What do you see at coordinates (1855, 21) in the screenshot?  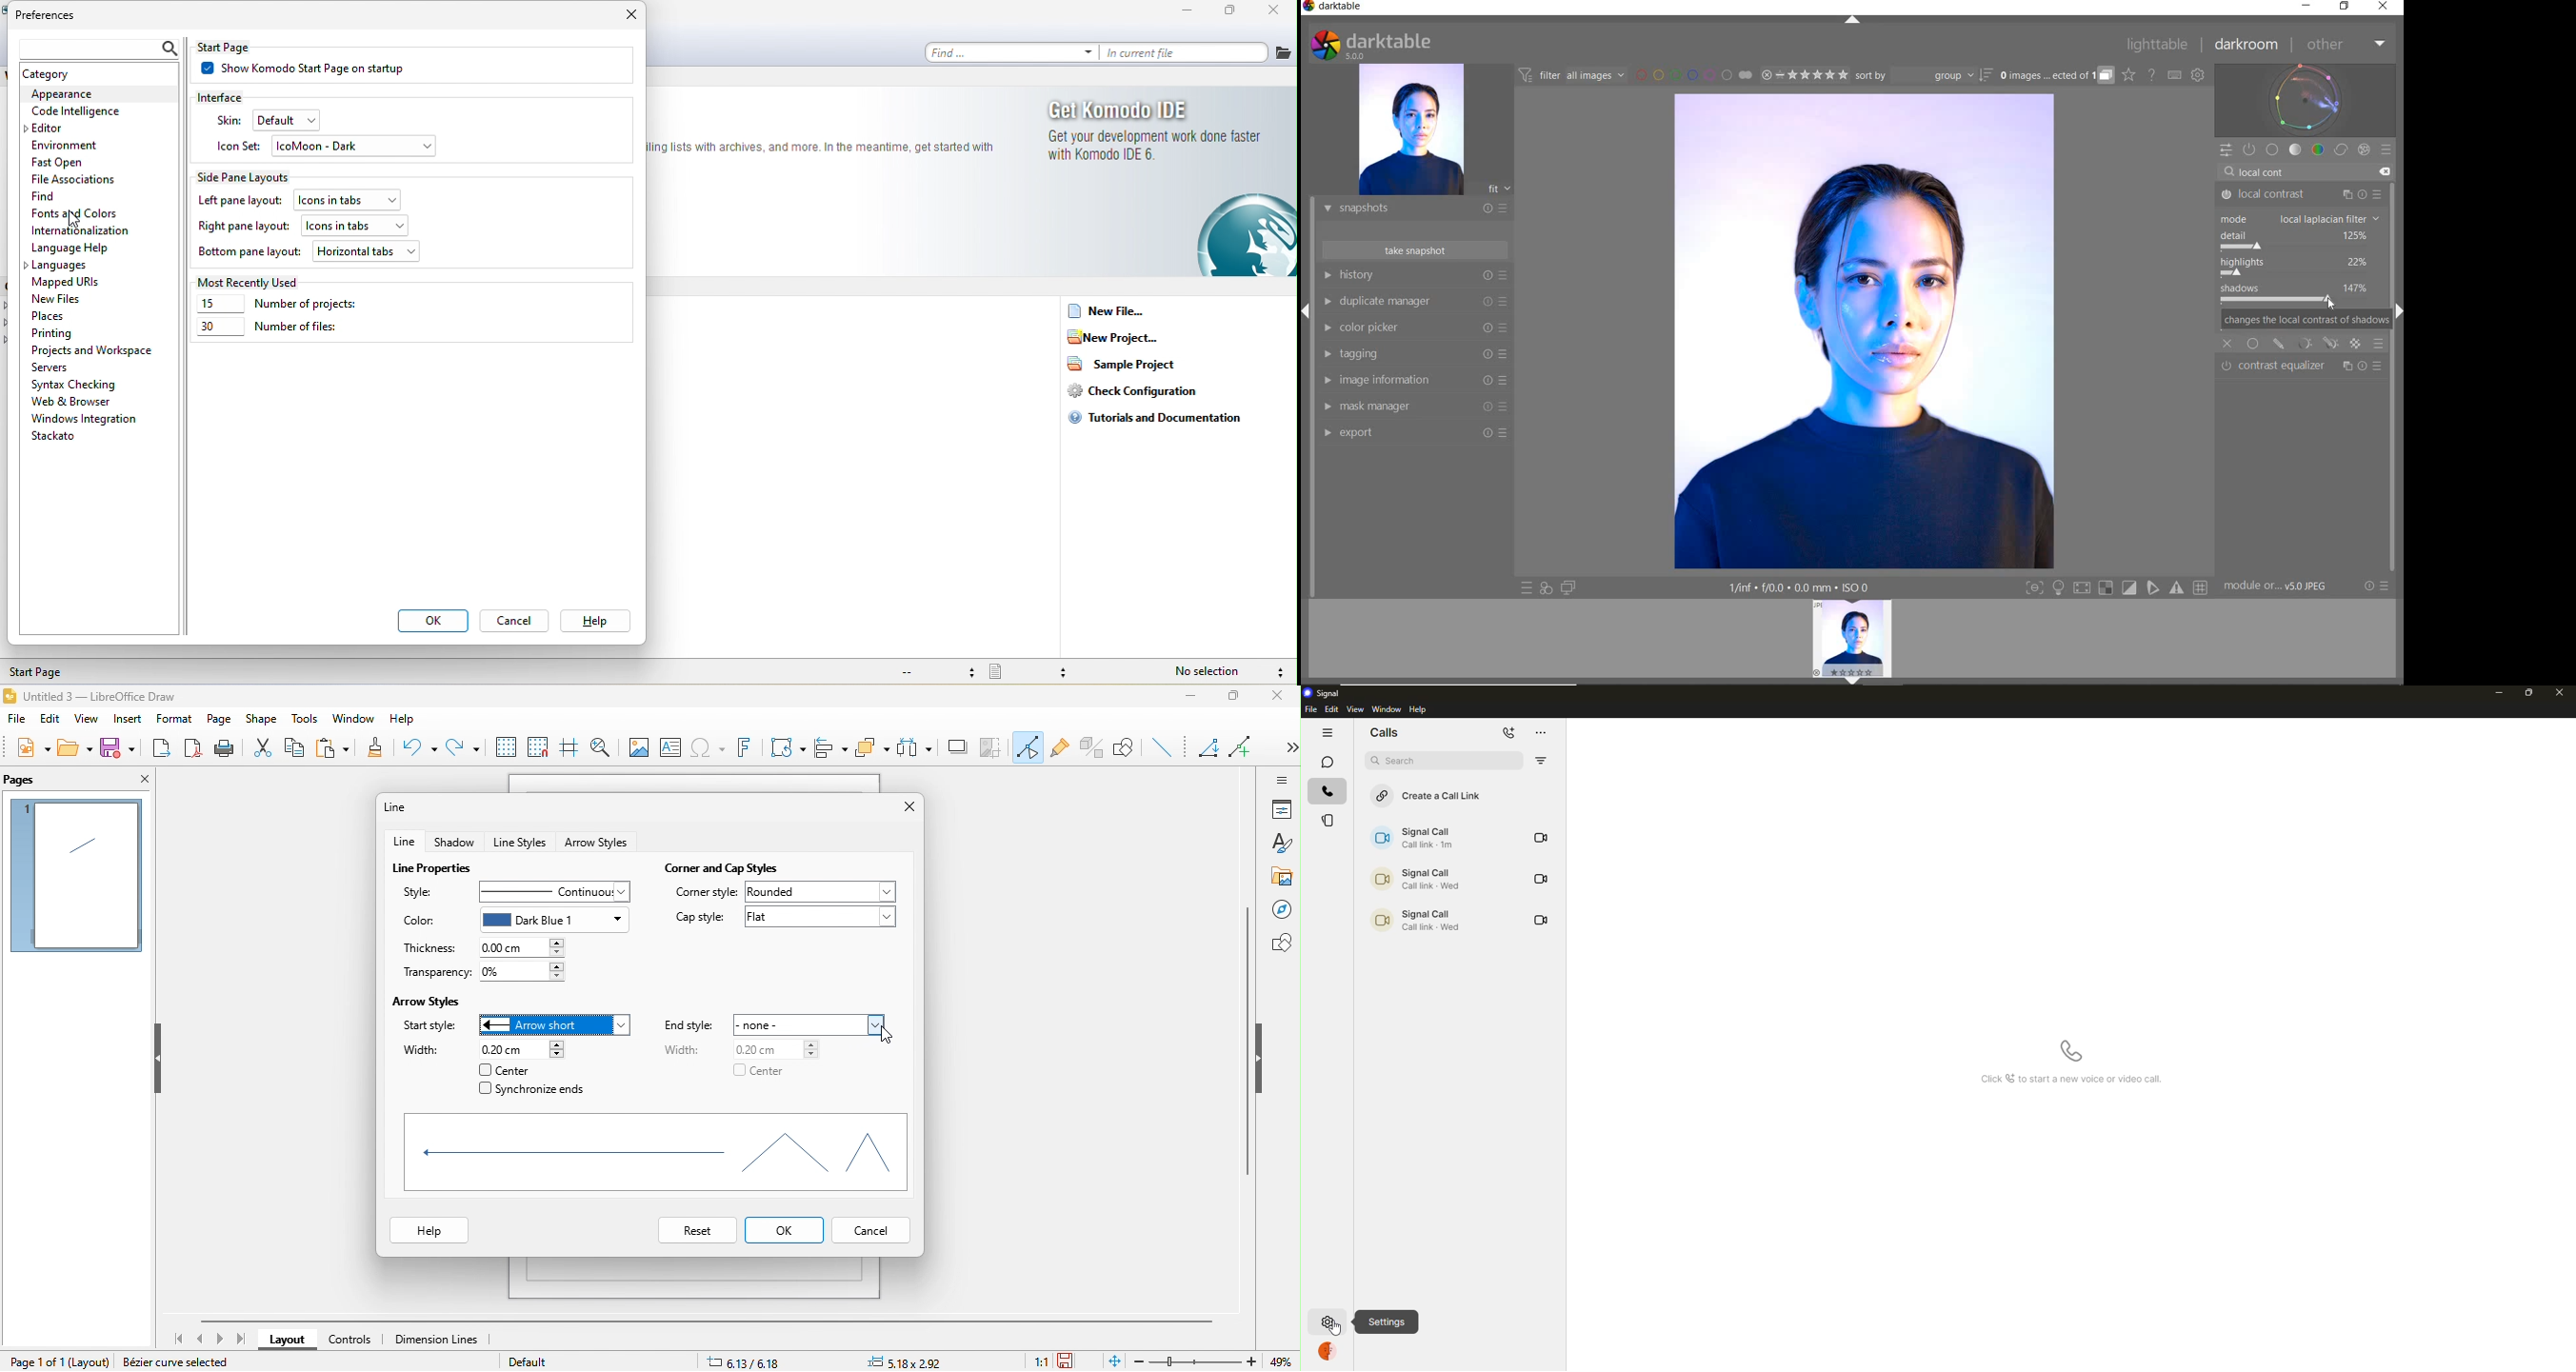 I see `EXPAND/COLLAPSE` at bounding box center [1855, 21].